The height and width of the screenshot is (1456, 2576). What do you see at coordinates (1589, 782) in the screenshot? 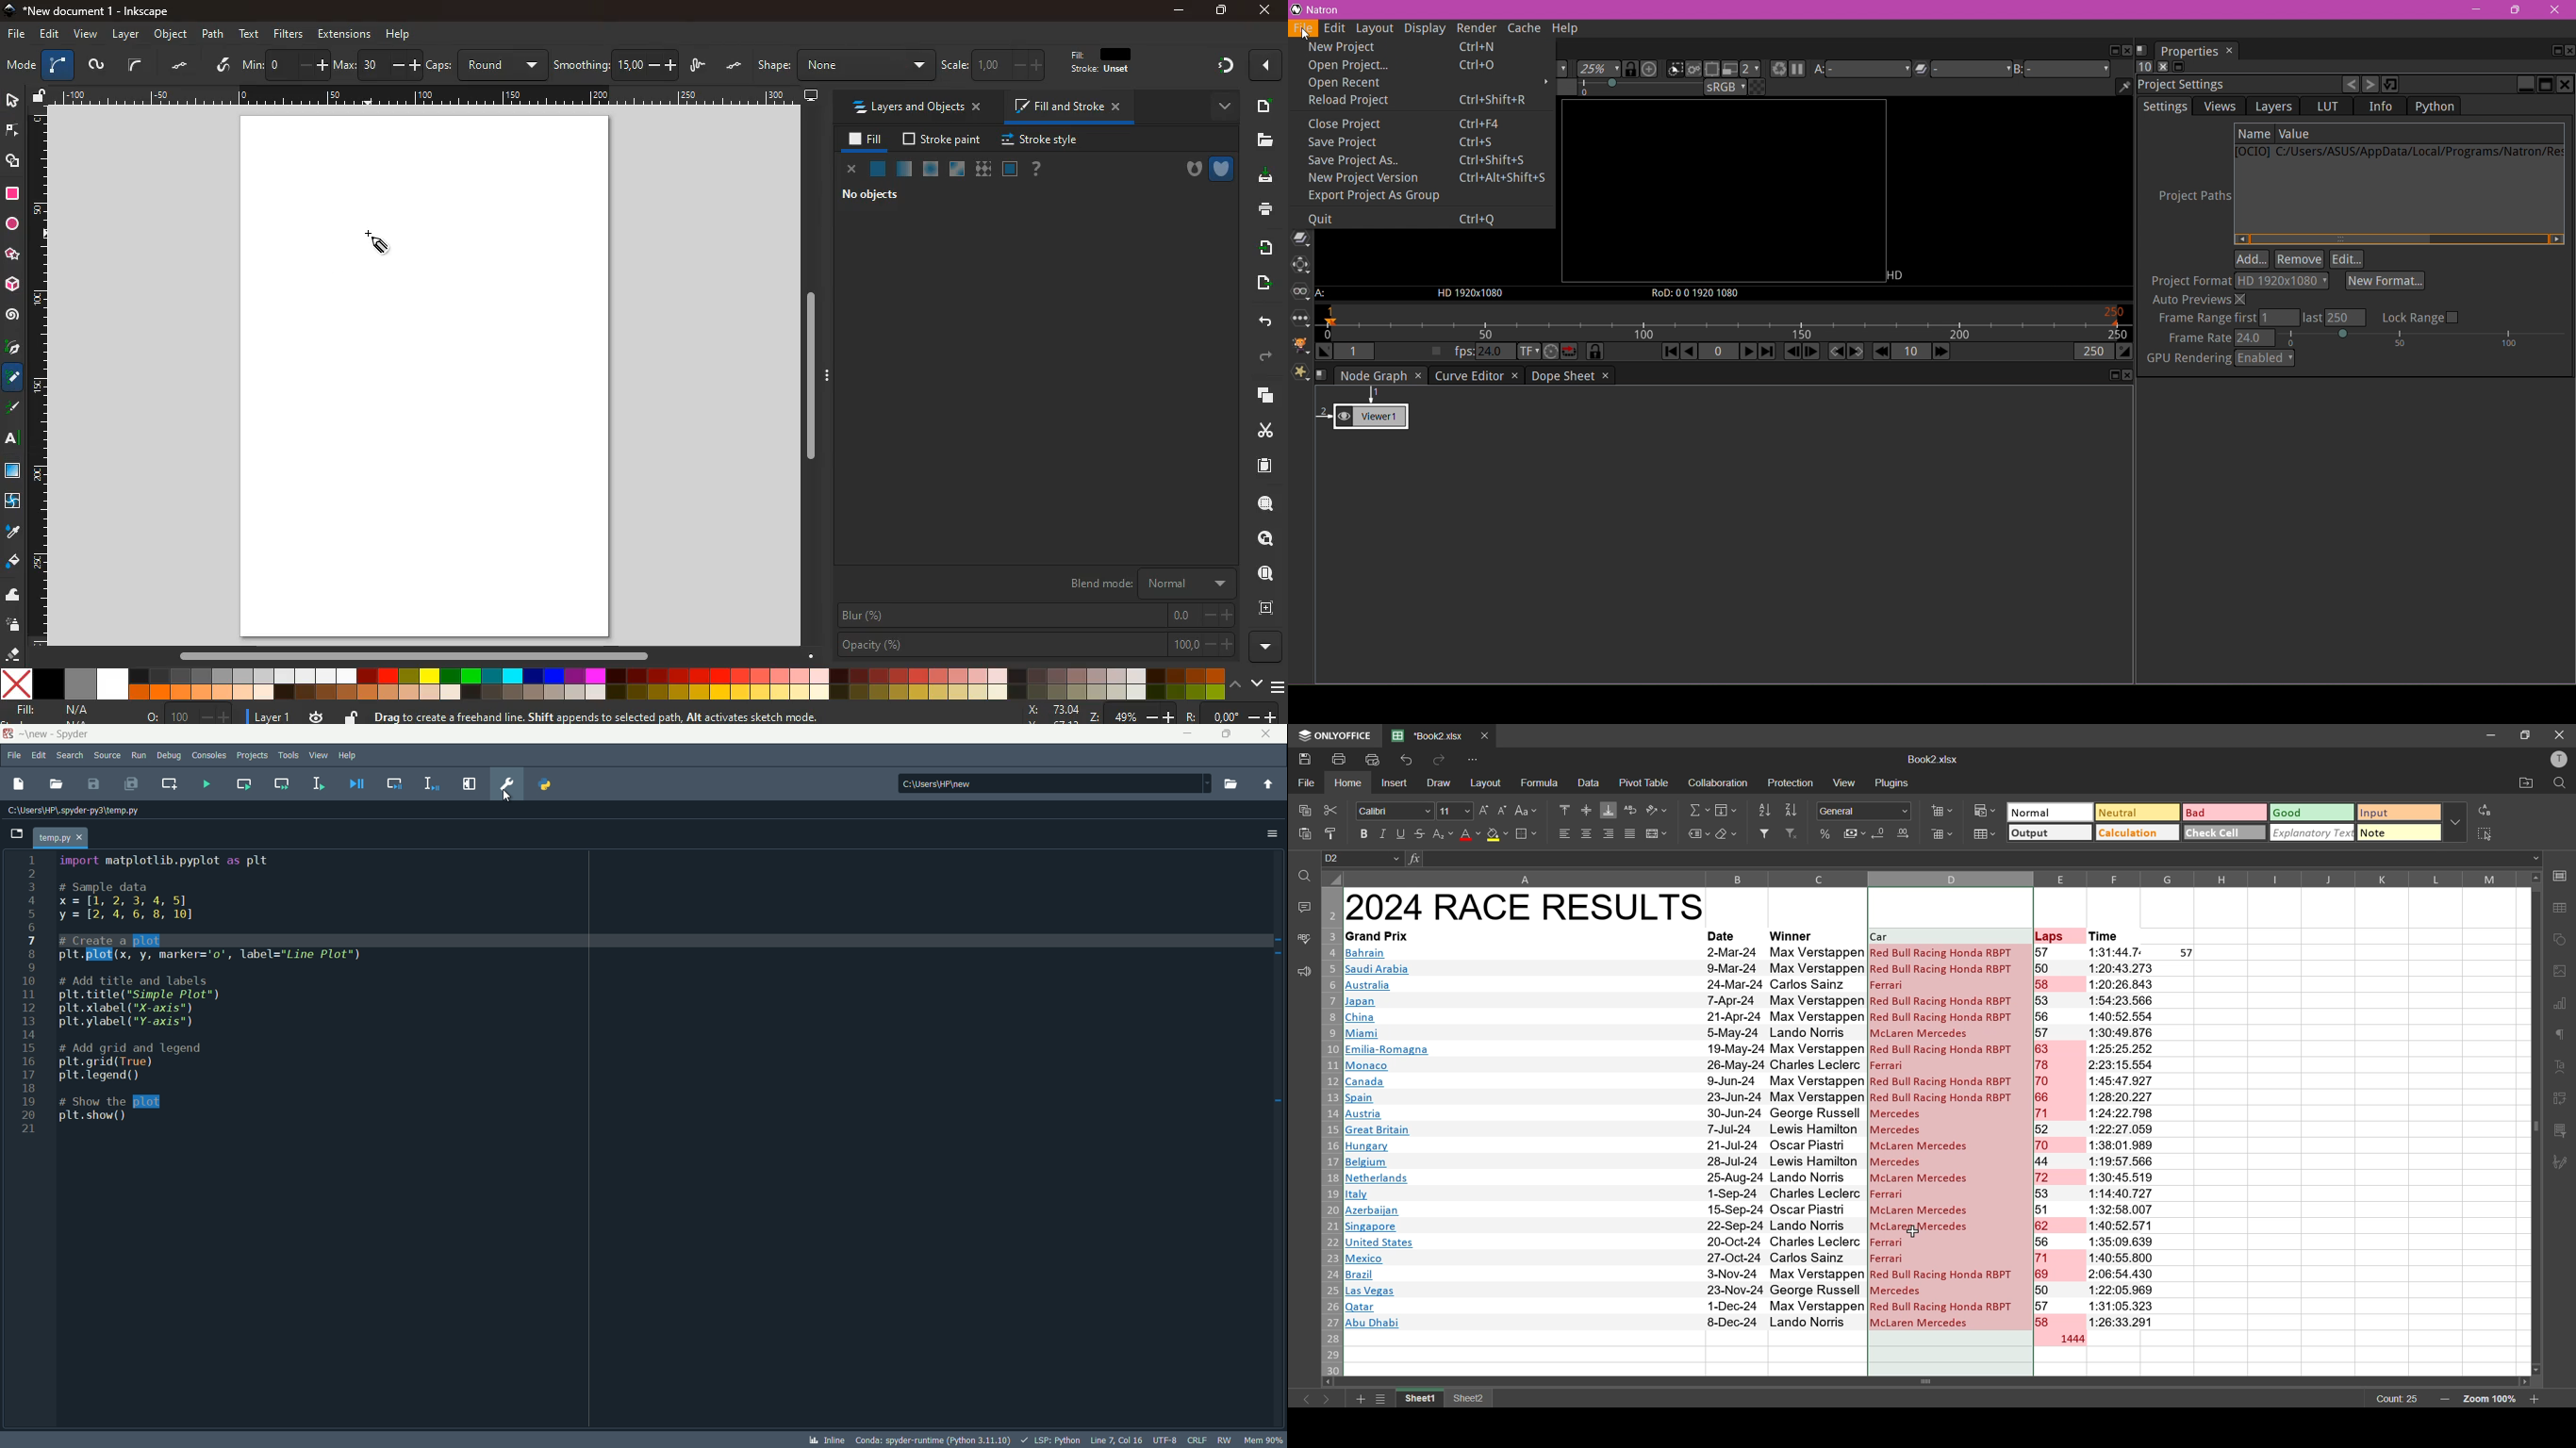
I see `data` at bounding box center [1589, 782].